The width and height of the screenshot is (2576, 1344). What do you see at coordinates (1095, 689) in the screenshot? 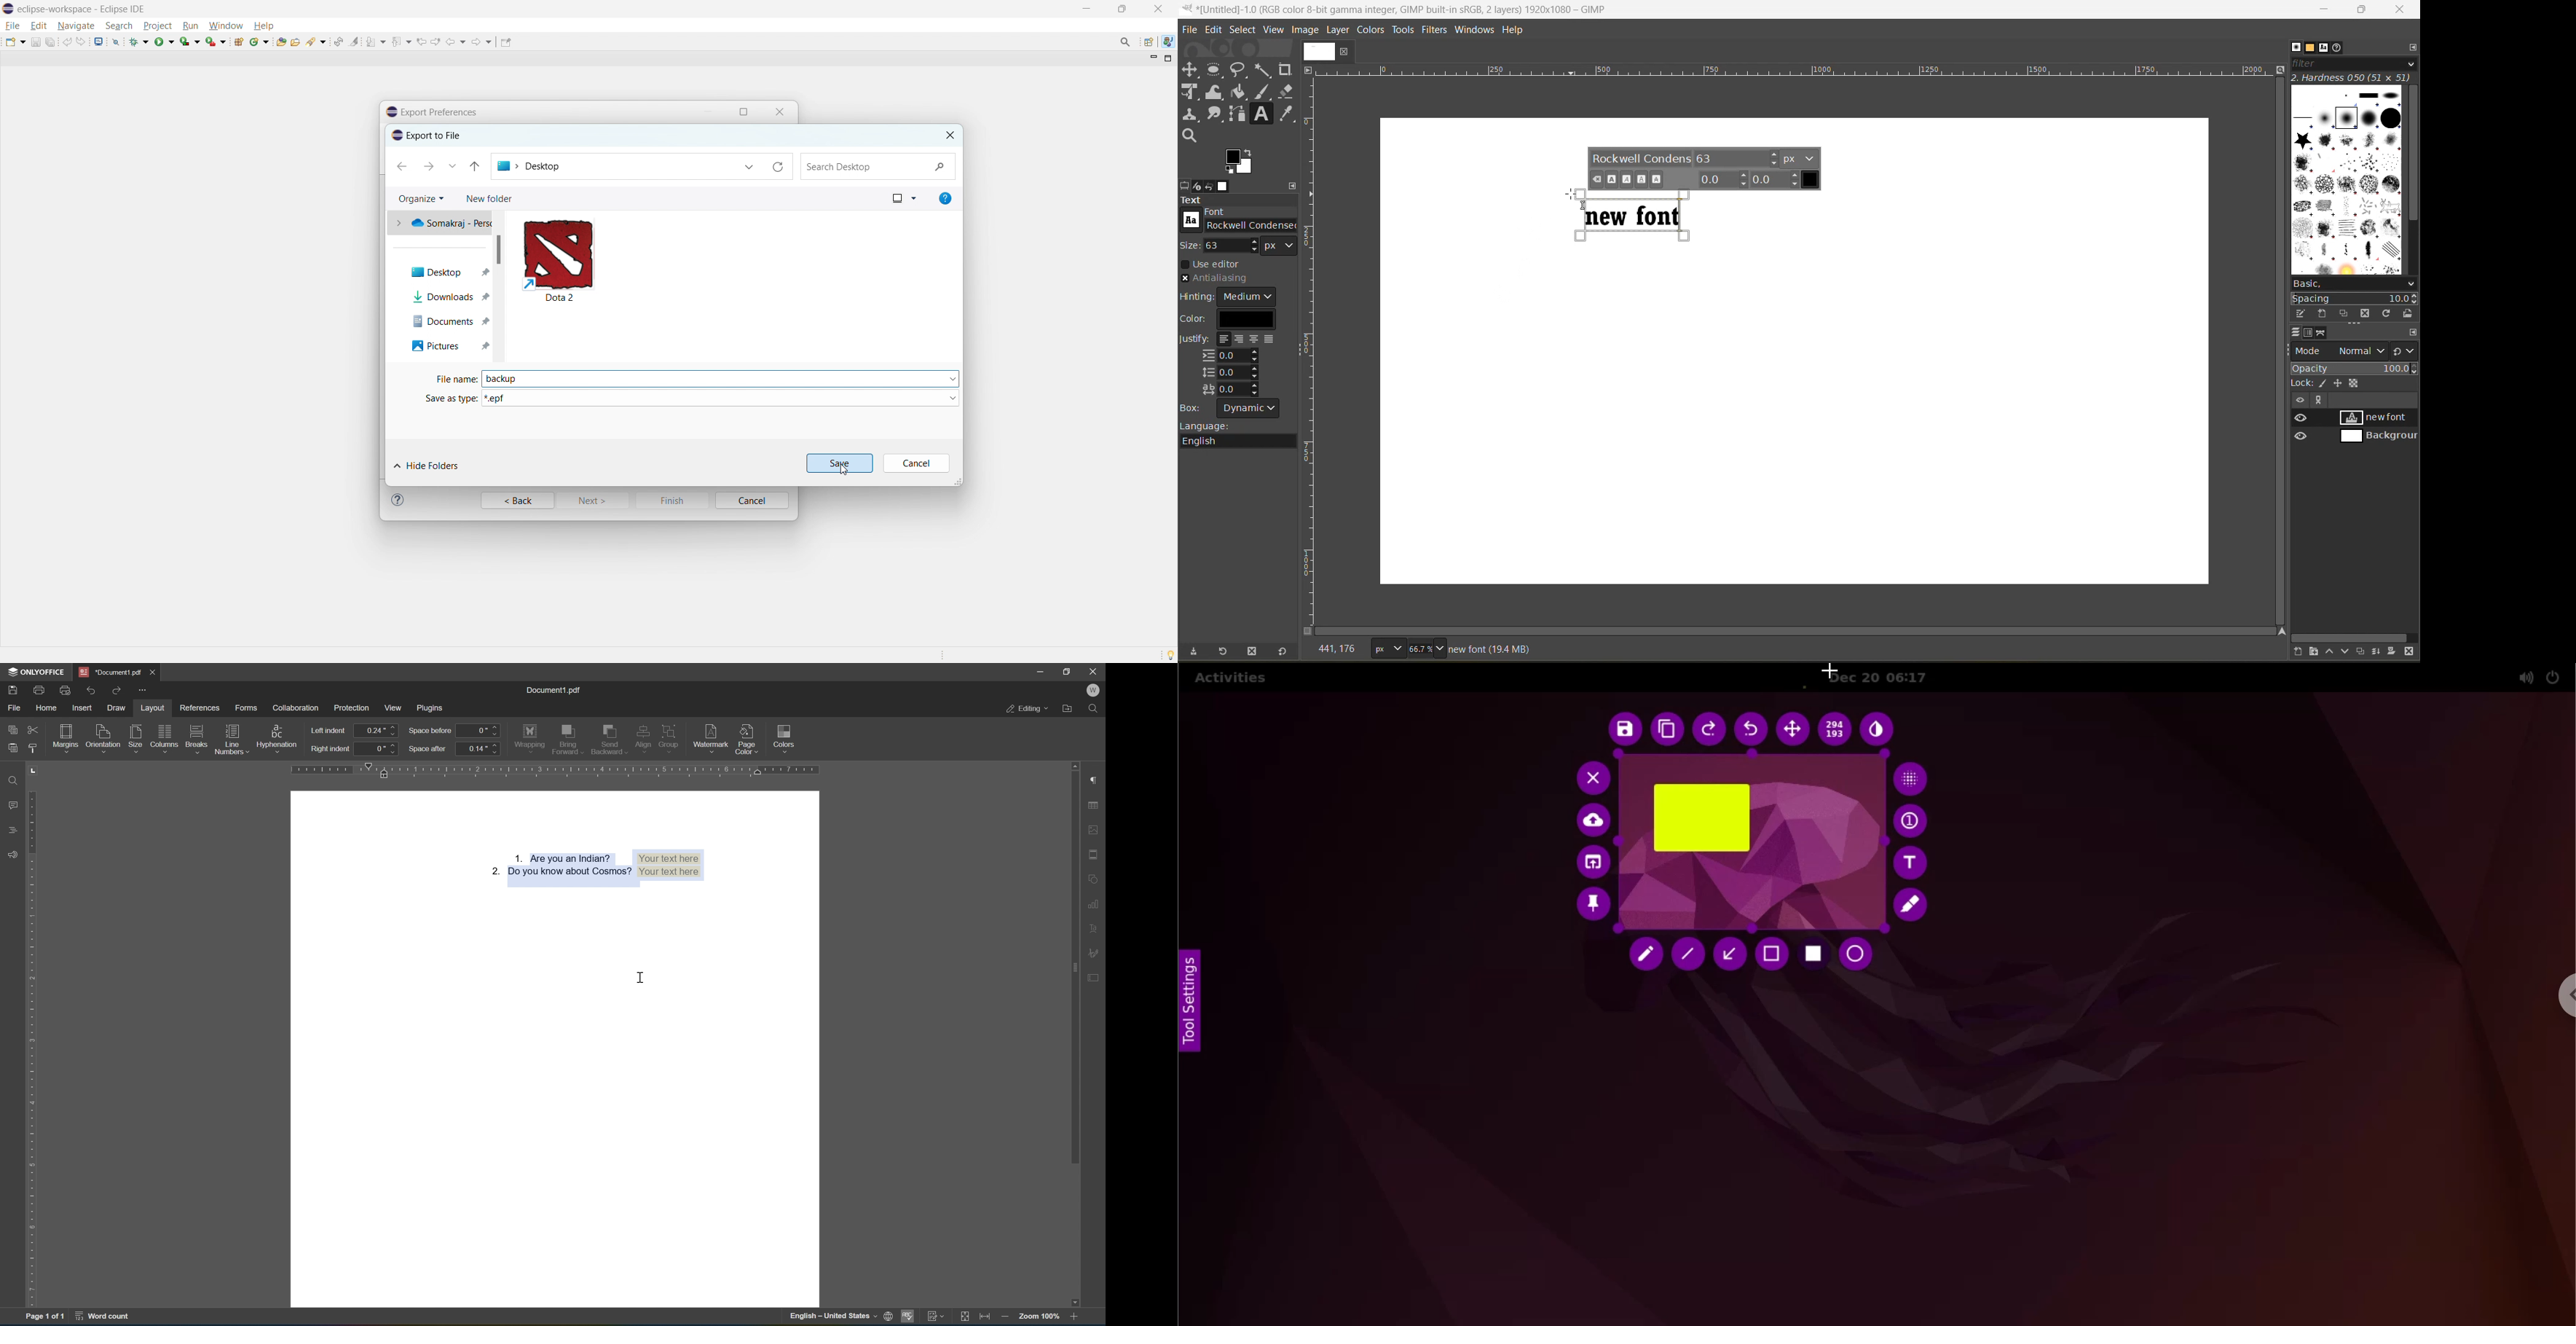
I see `W` at bounding box center [1095, 689].